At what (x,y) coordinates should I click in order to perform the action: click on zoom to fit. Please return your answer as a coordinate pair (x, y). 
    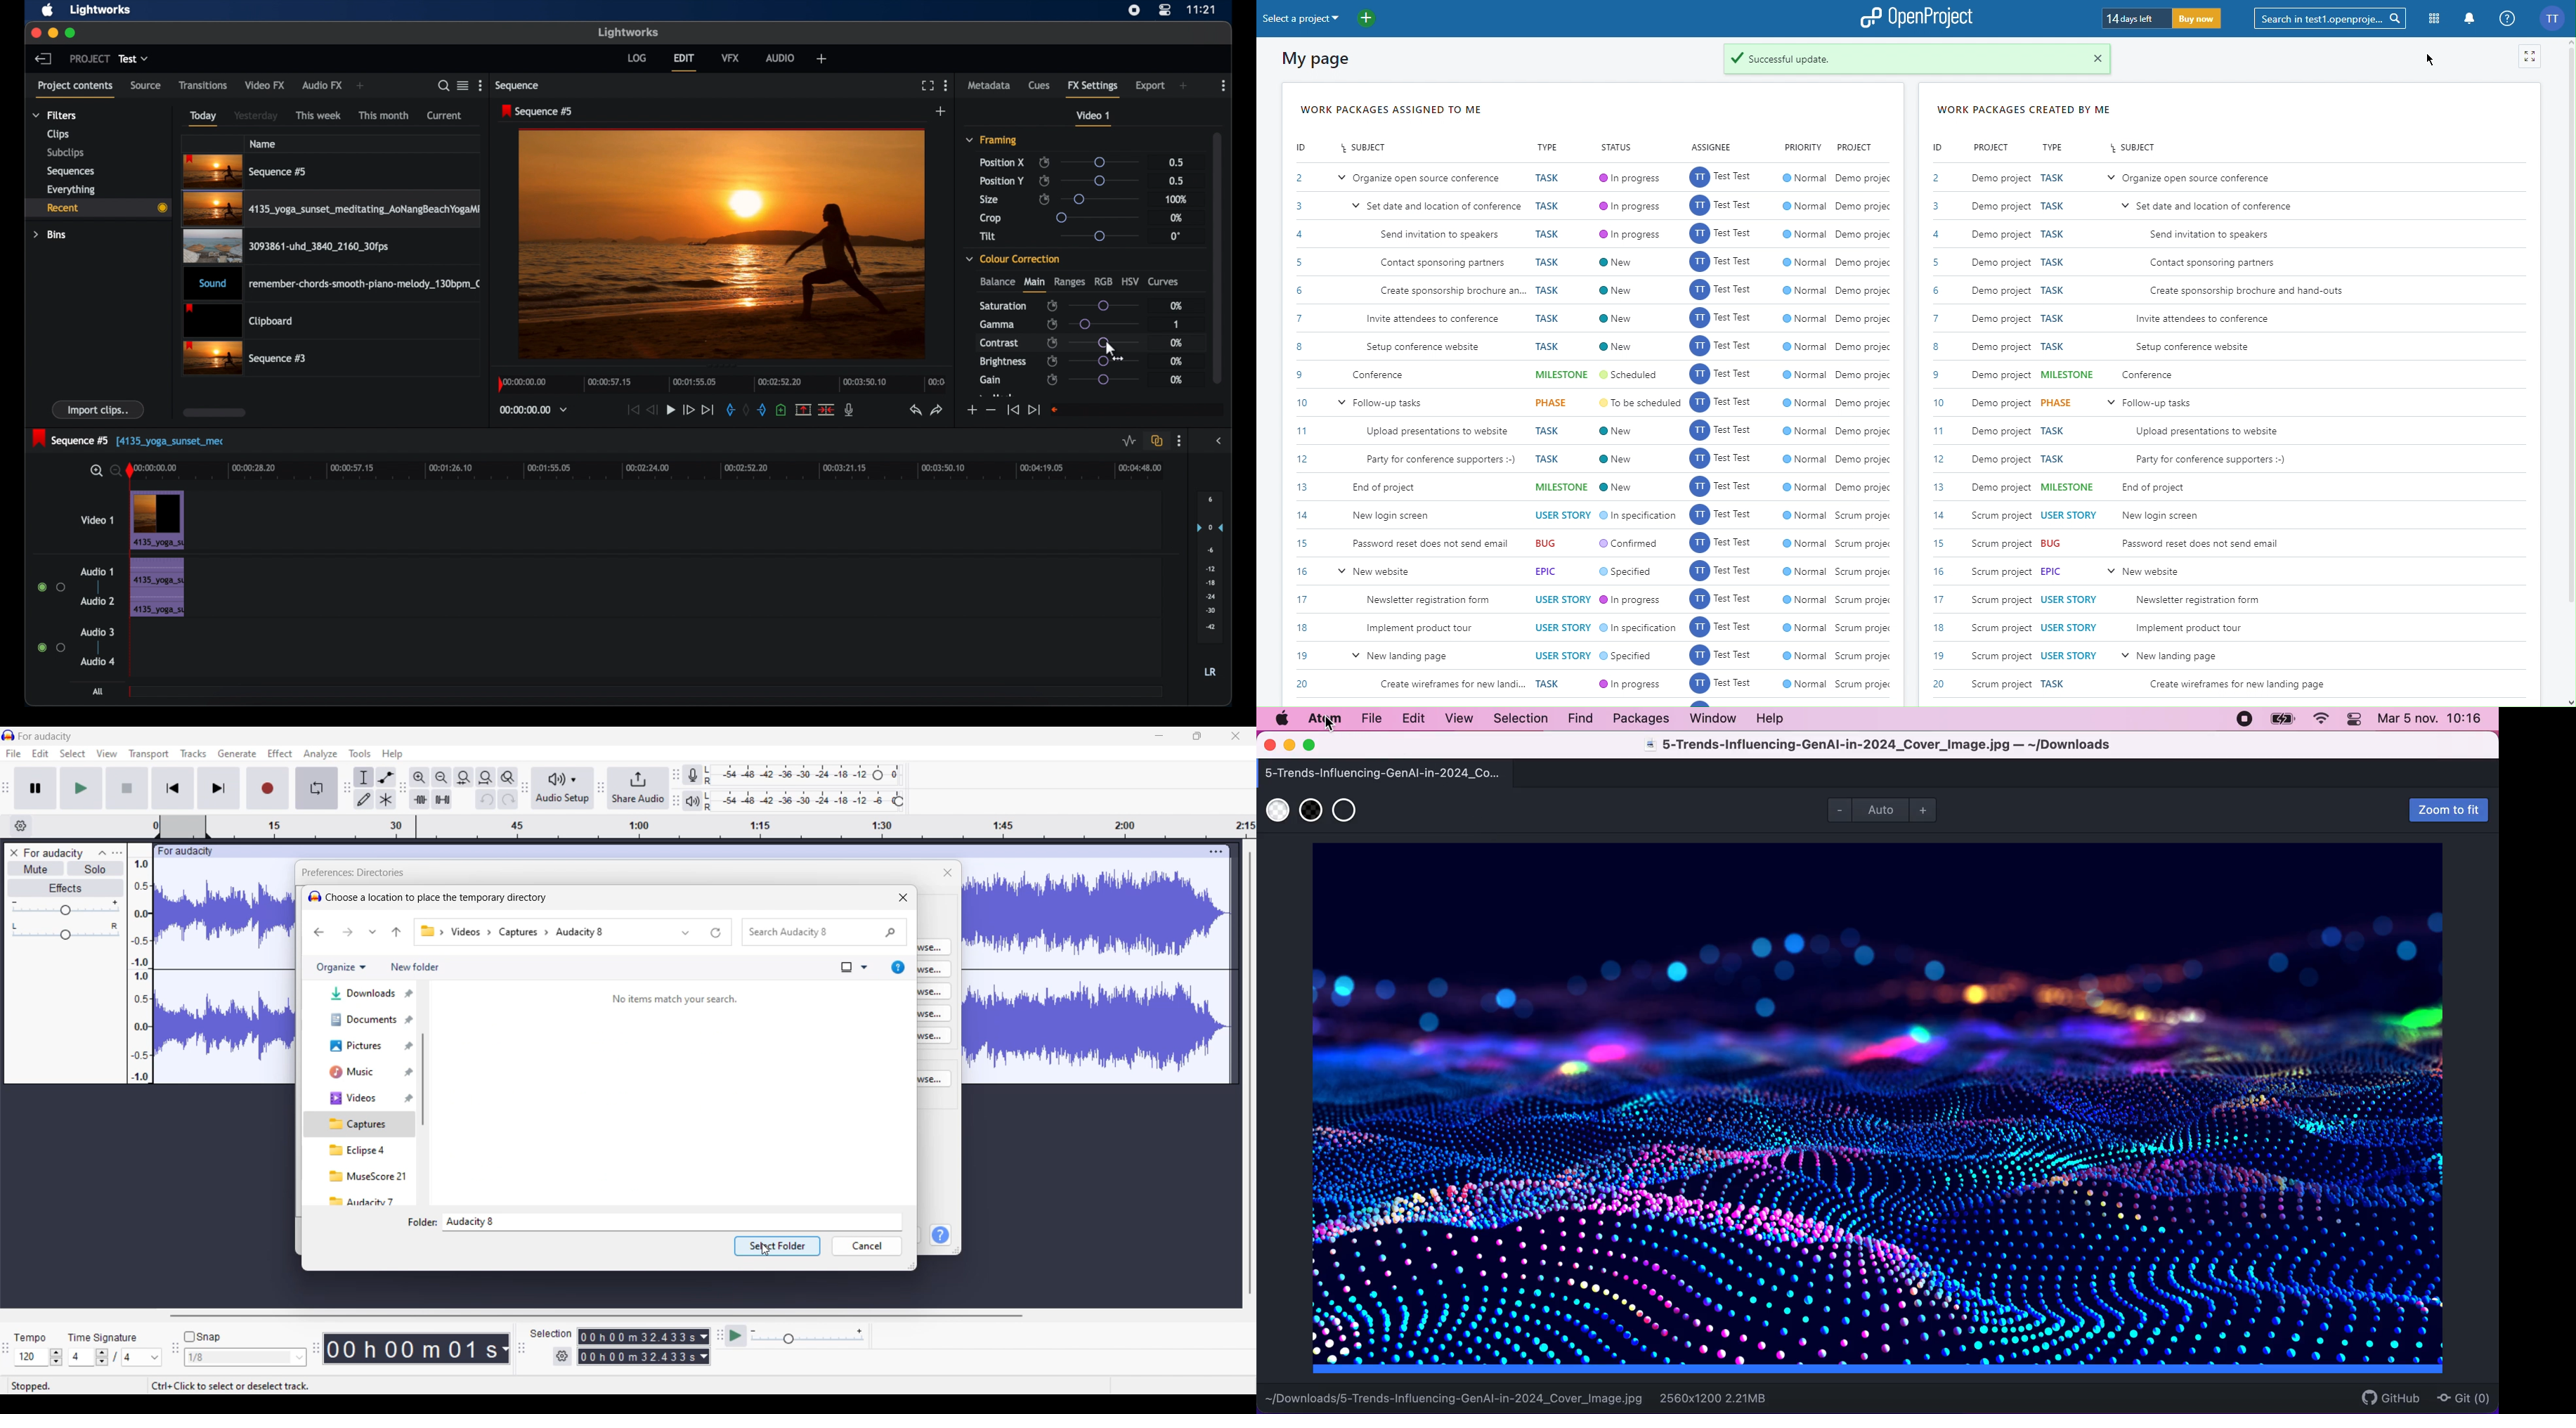
    Looking at the image, I should click on (2443, 810).